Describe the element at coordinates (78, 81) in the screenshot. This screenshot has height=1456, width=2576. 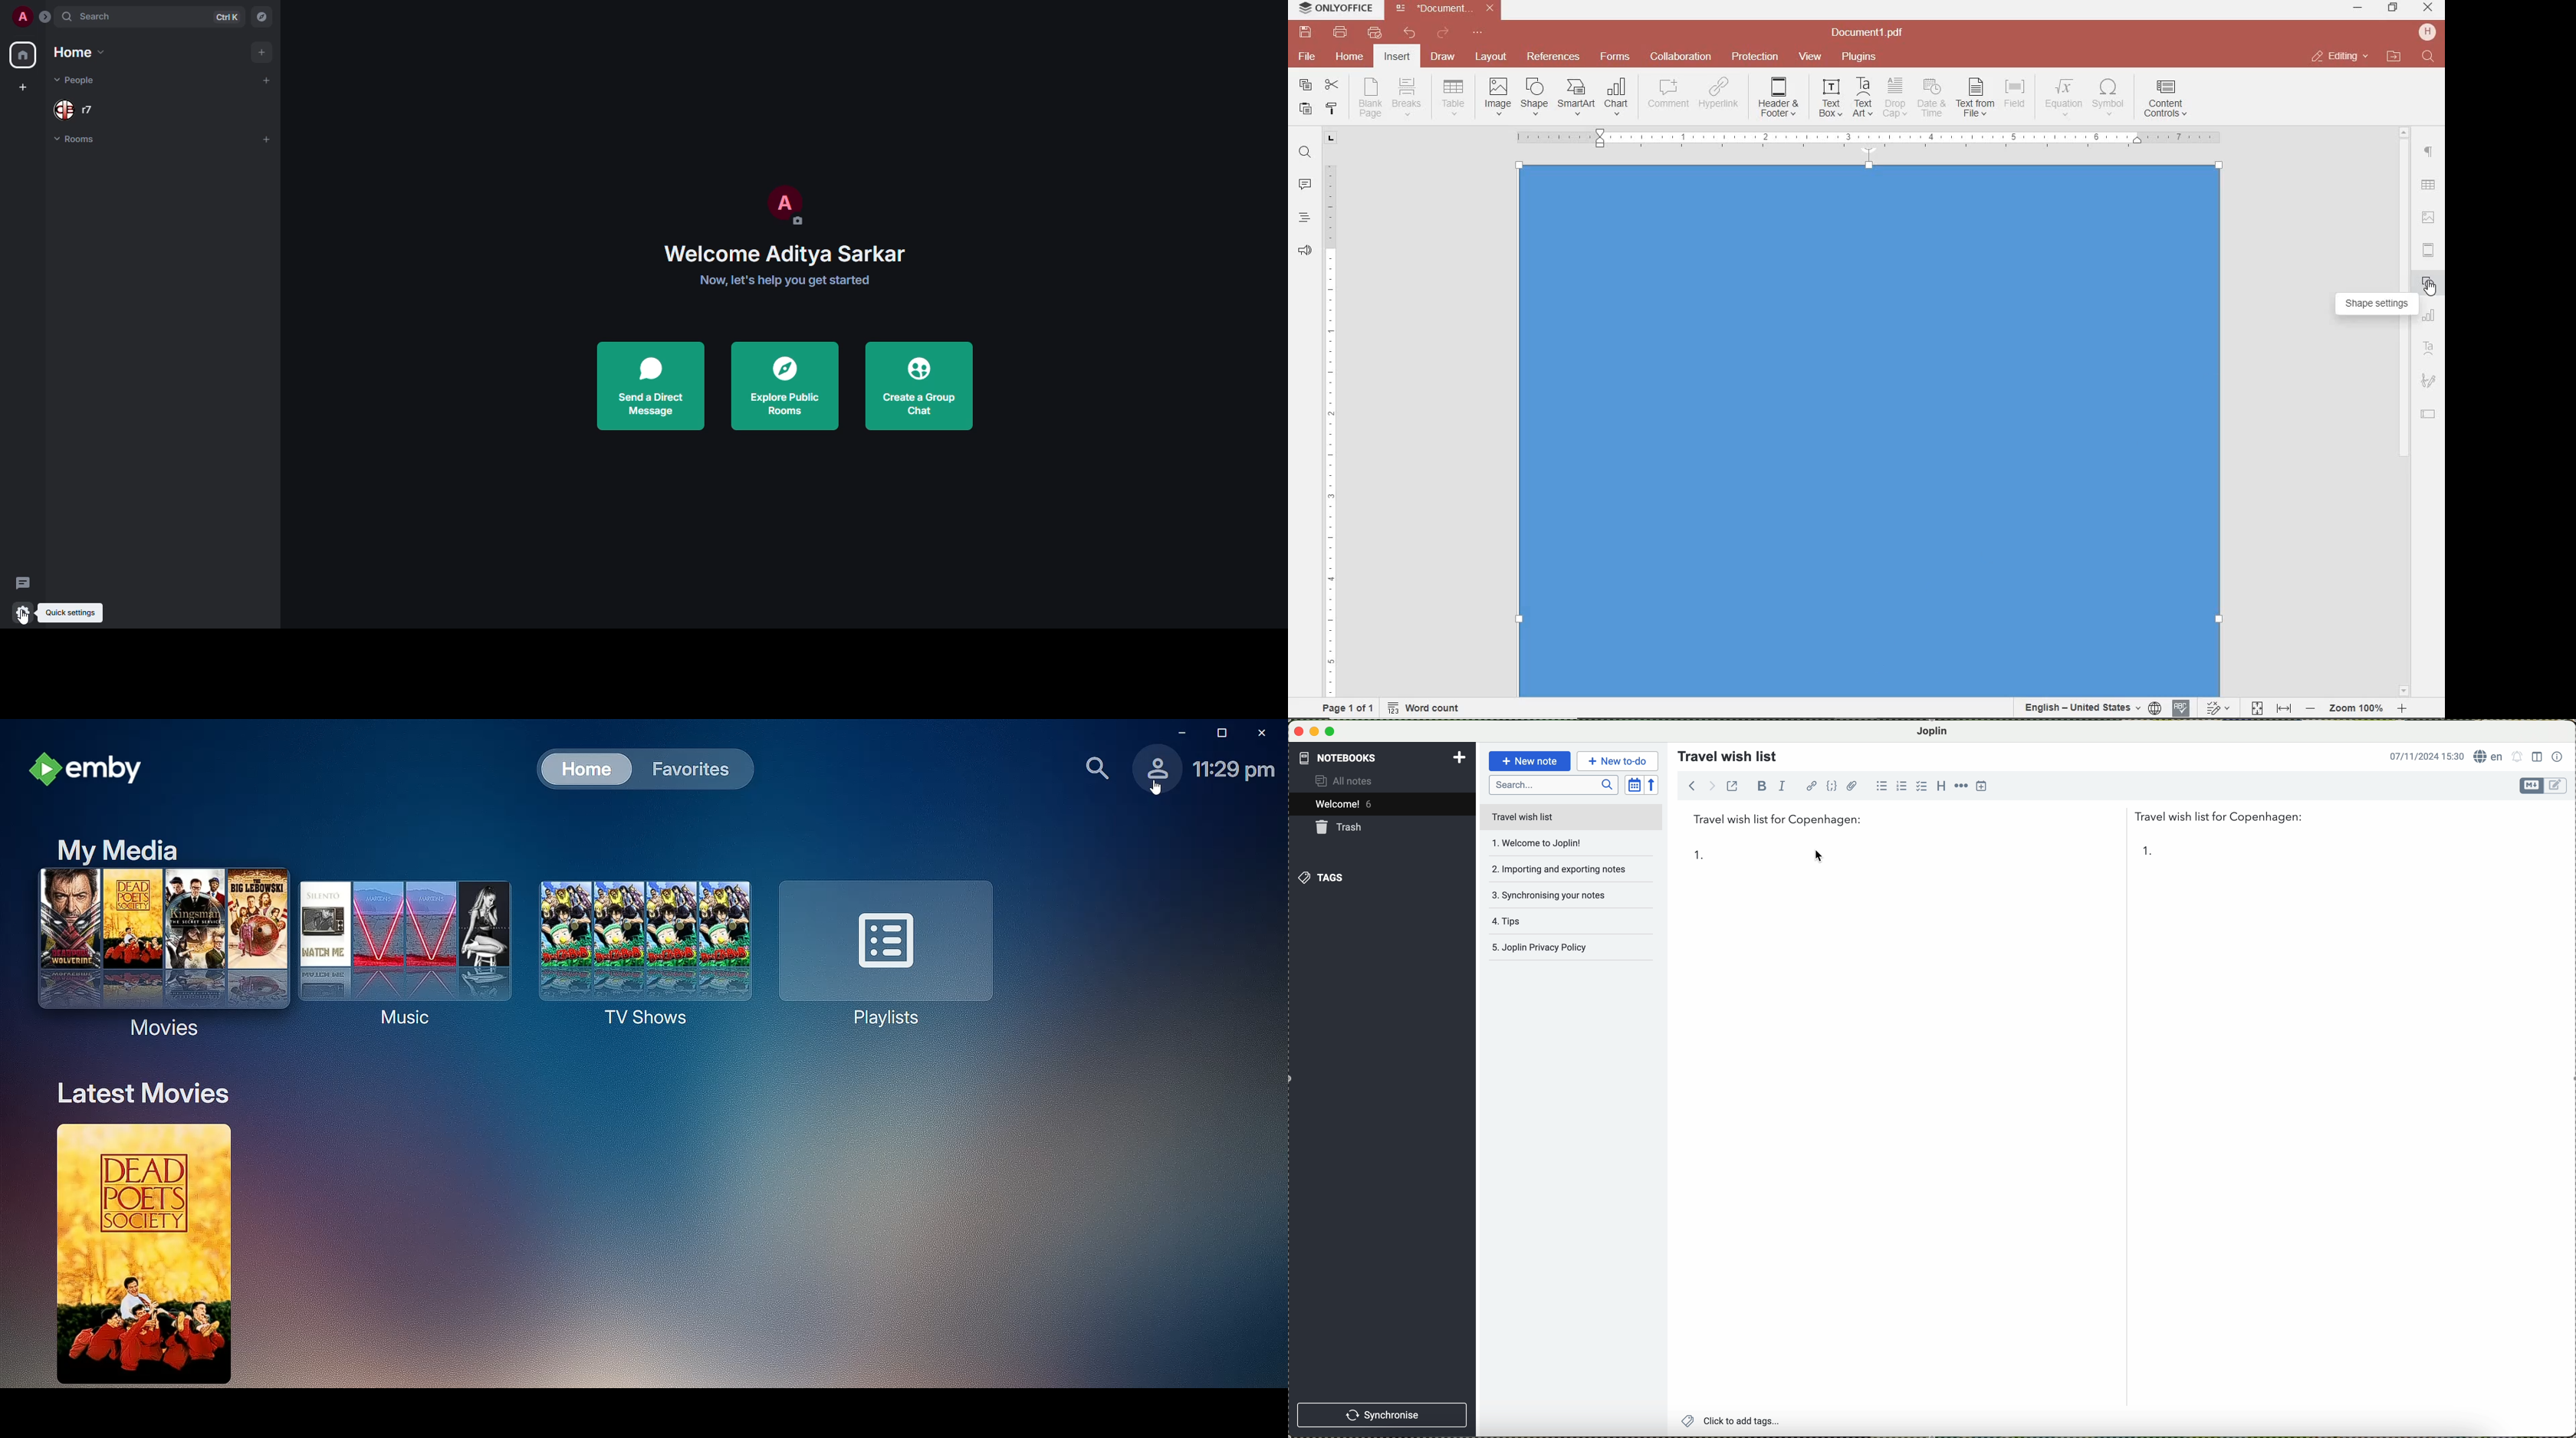
I see `people` at that location.